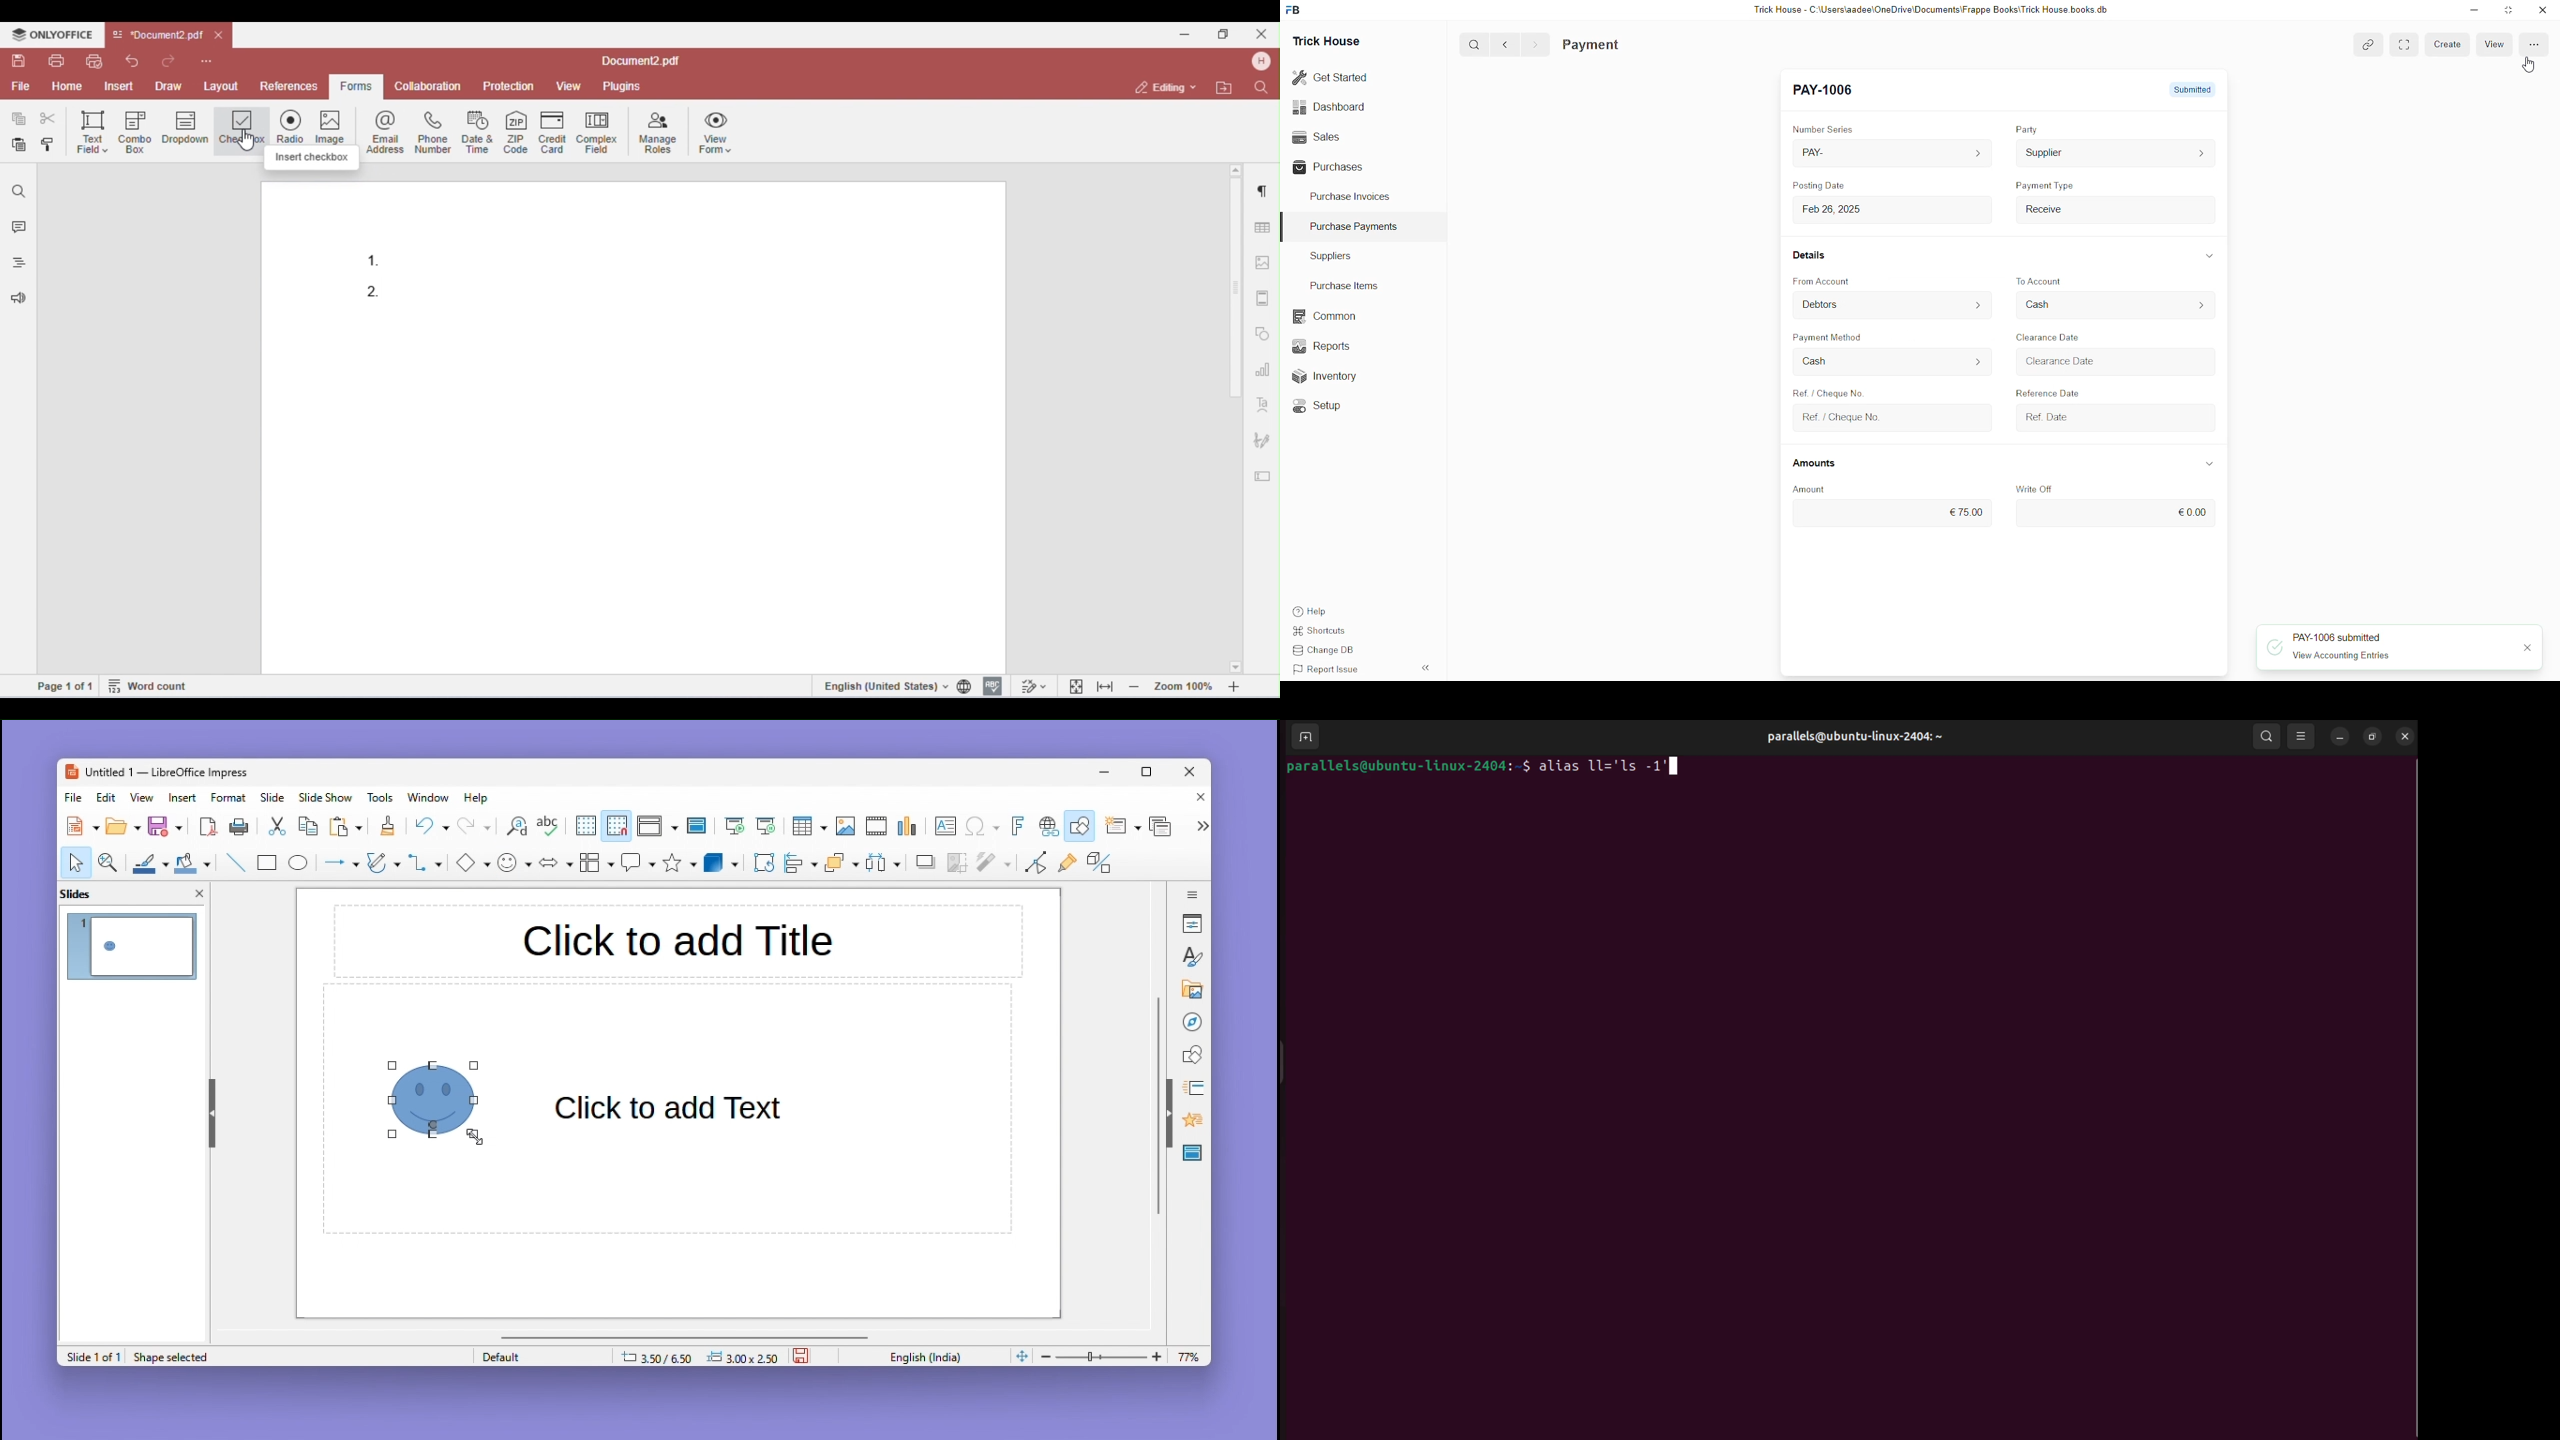 Image resolution: width=2576 pixels, height=1456 pixels. I want to click on Blocks, so click(597, 862).